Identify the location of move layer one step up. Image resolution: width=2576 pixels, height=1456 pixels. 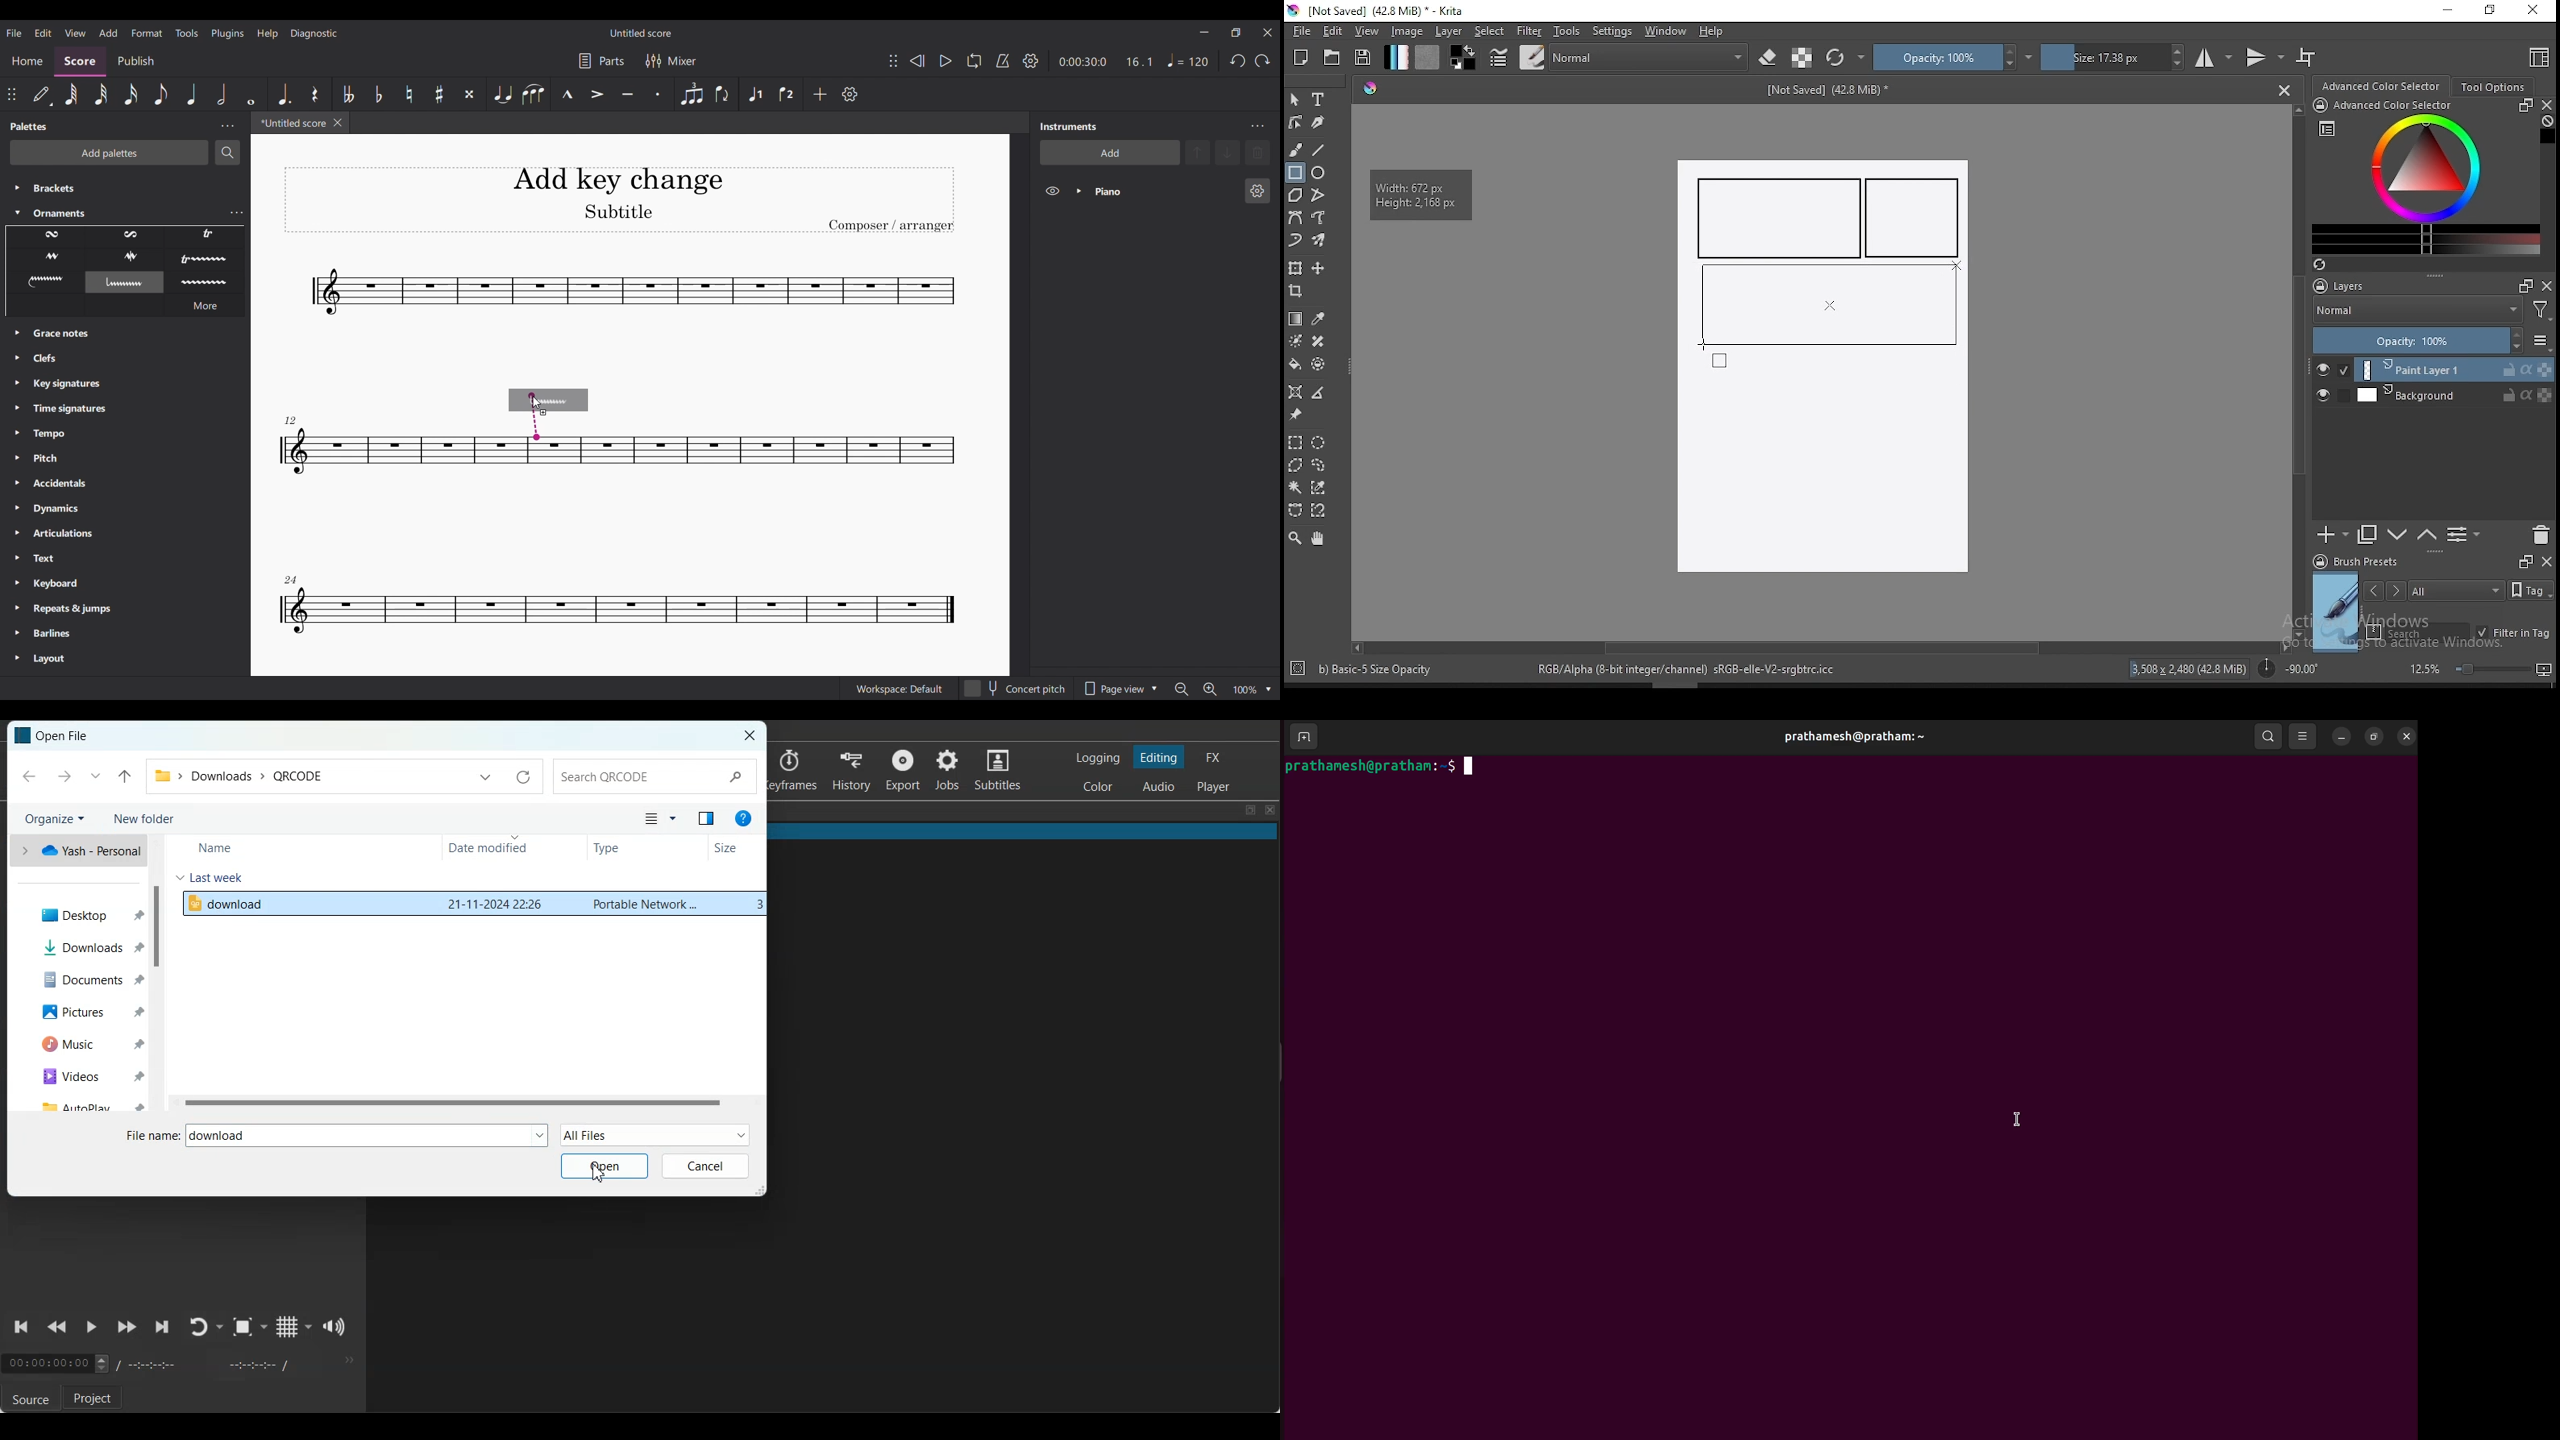
(2398, 537).